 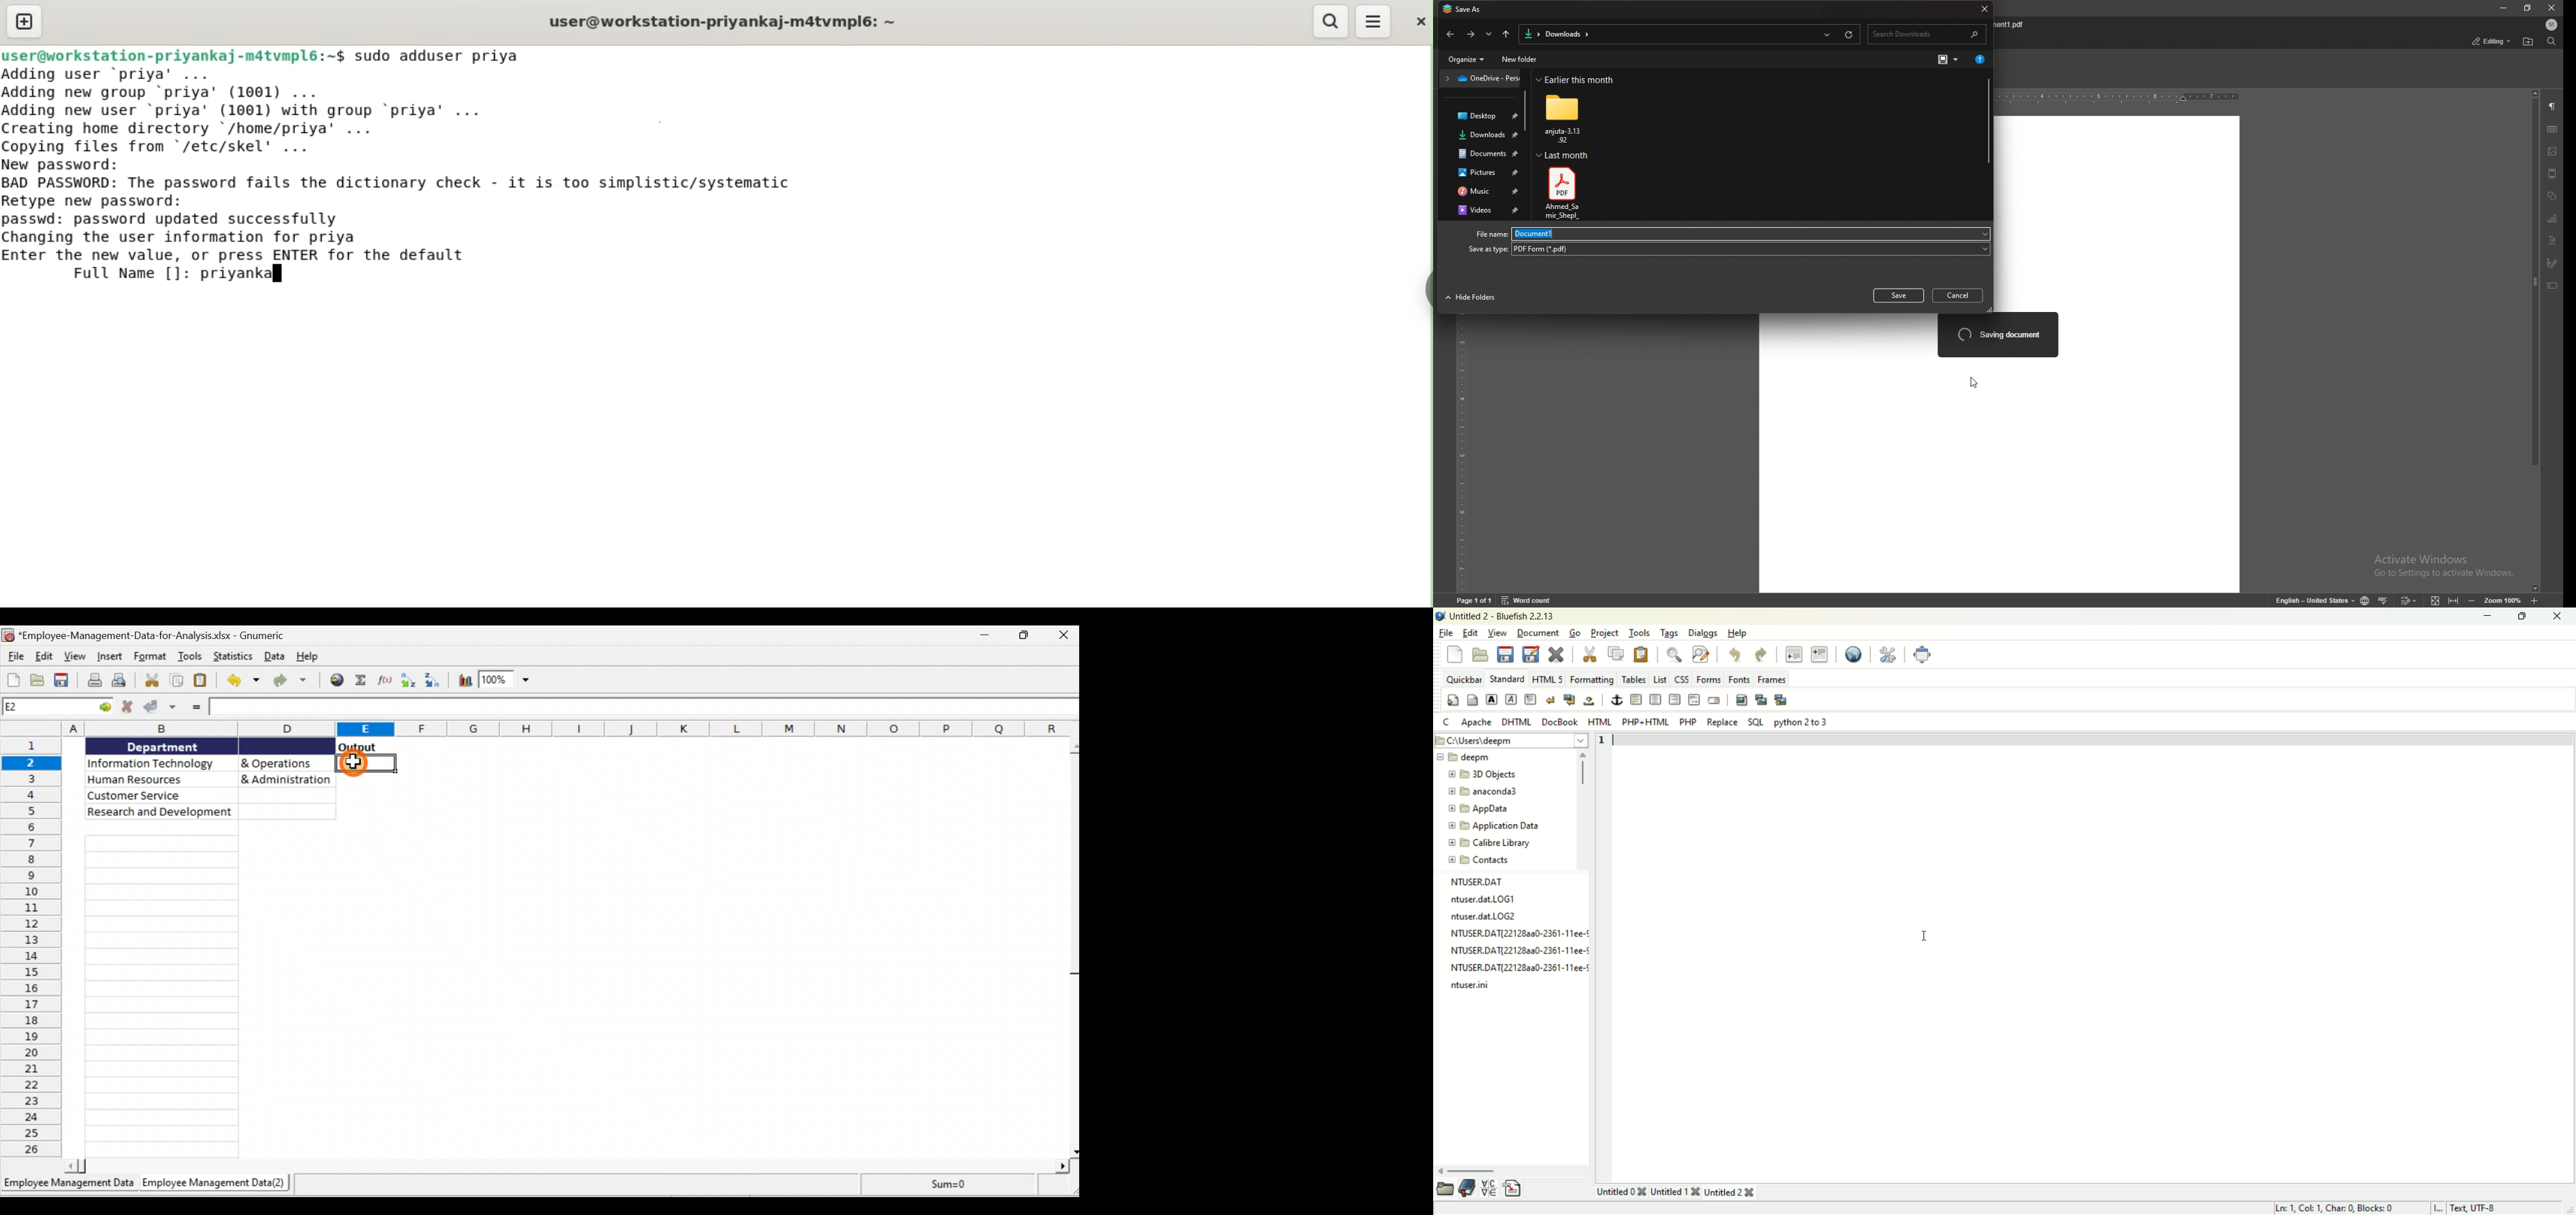 I want to click on Close, so click(x=1063, y=637).